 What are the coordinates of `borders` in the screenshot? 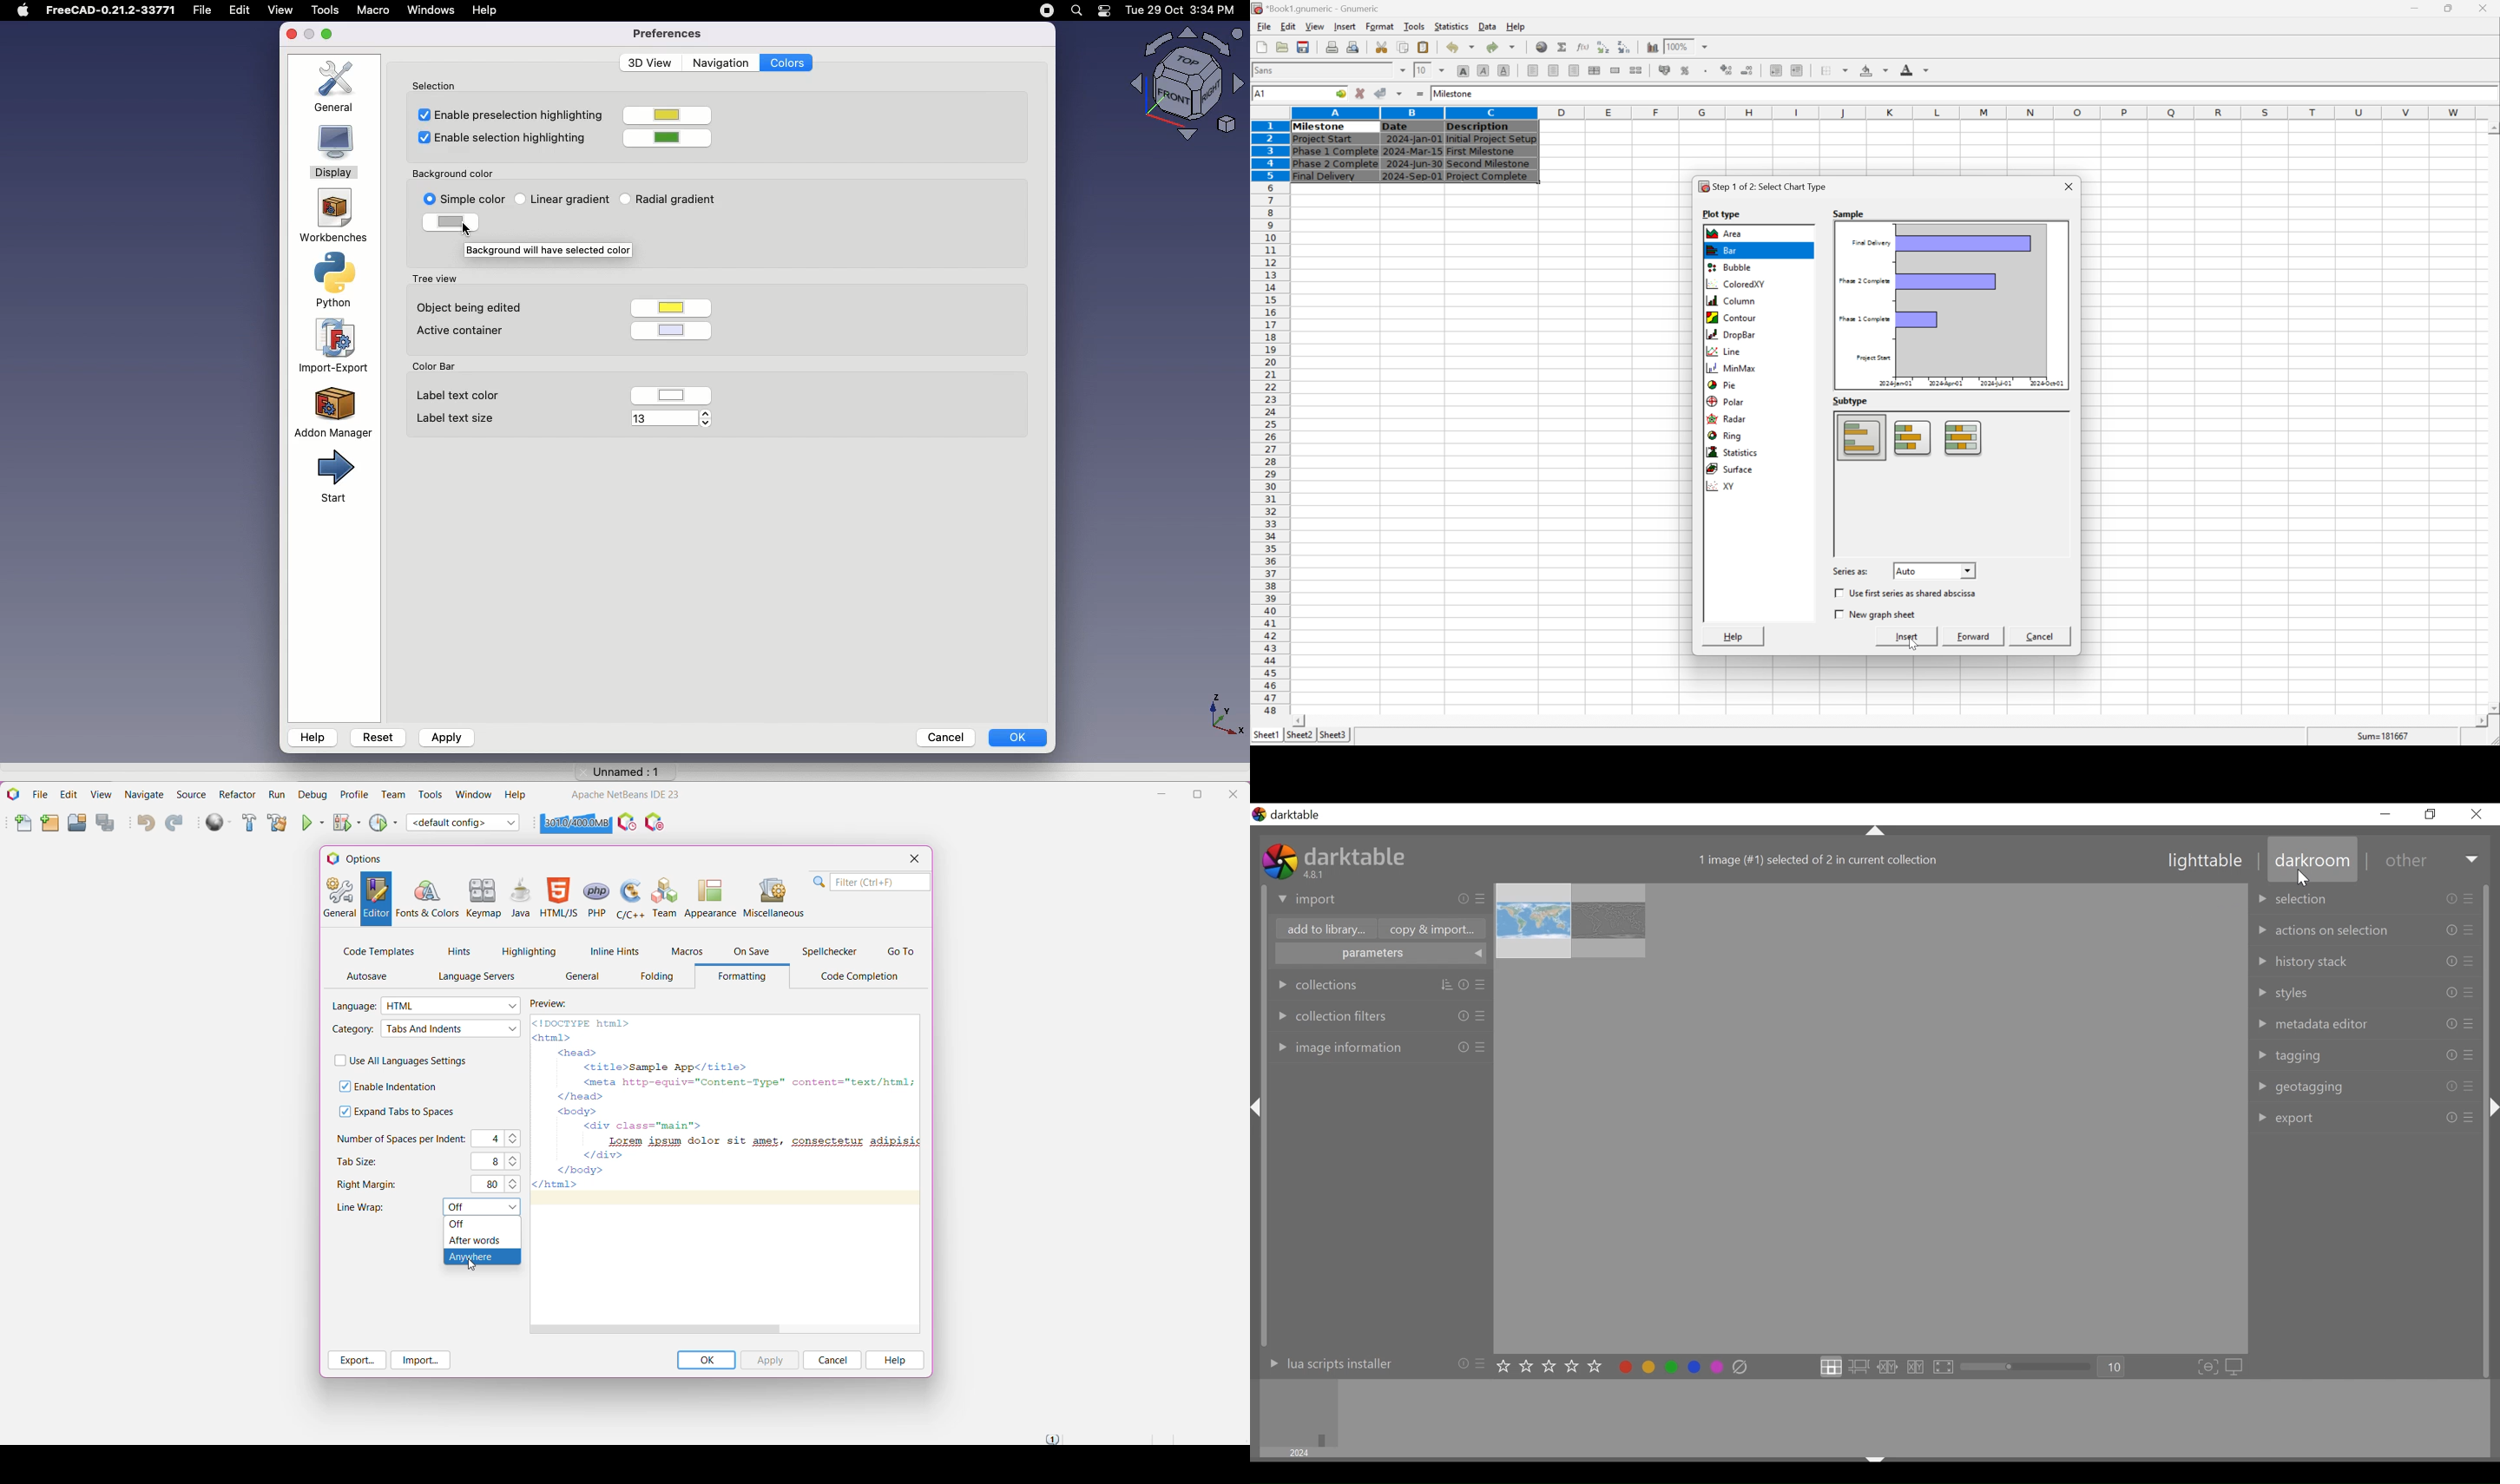 It's located at (1838, 70).